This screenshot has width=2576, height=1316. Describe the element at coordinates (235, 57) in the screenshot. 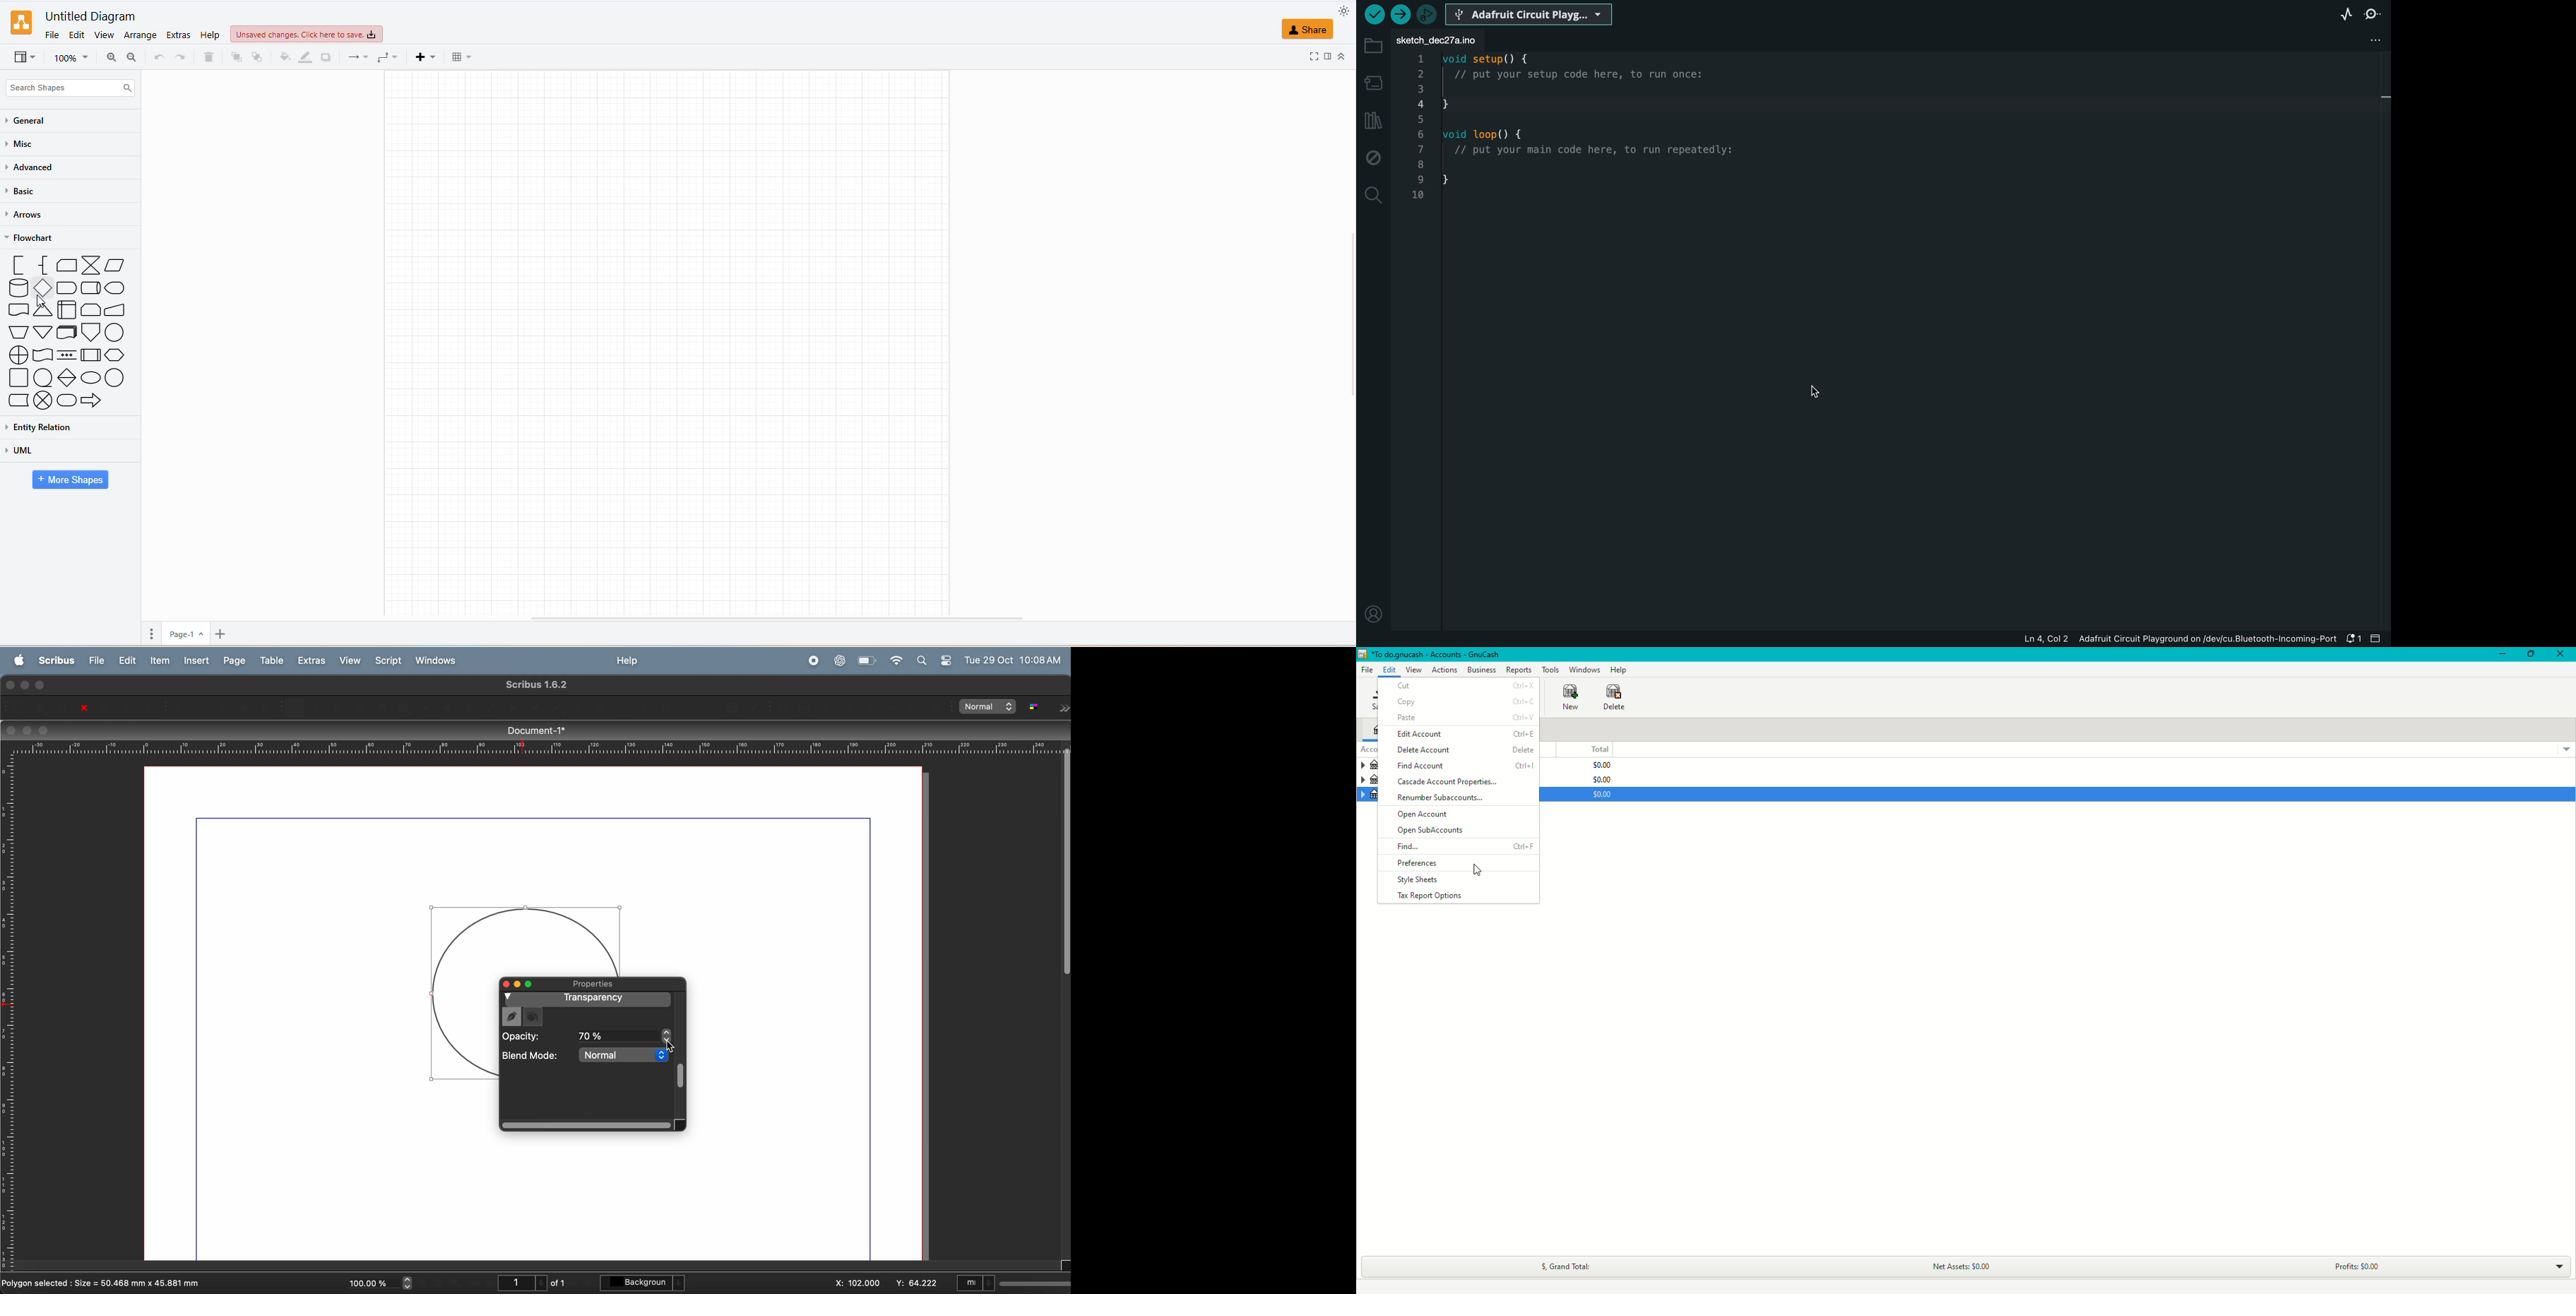

I see `TO FRONT` at that location.